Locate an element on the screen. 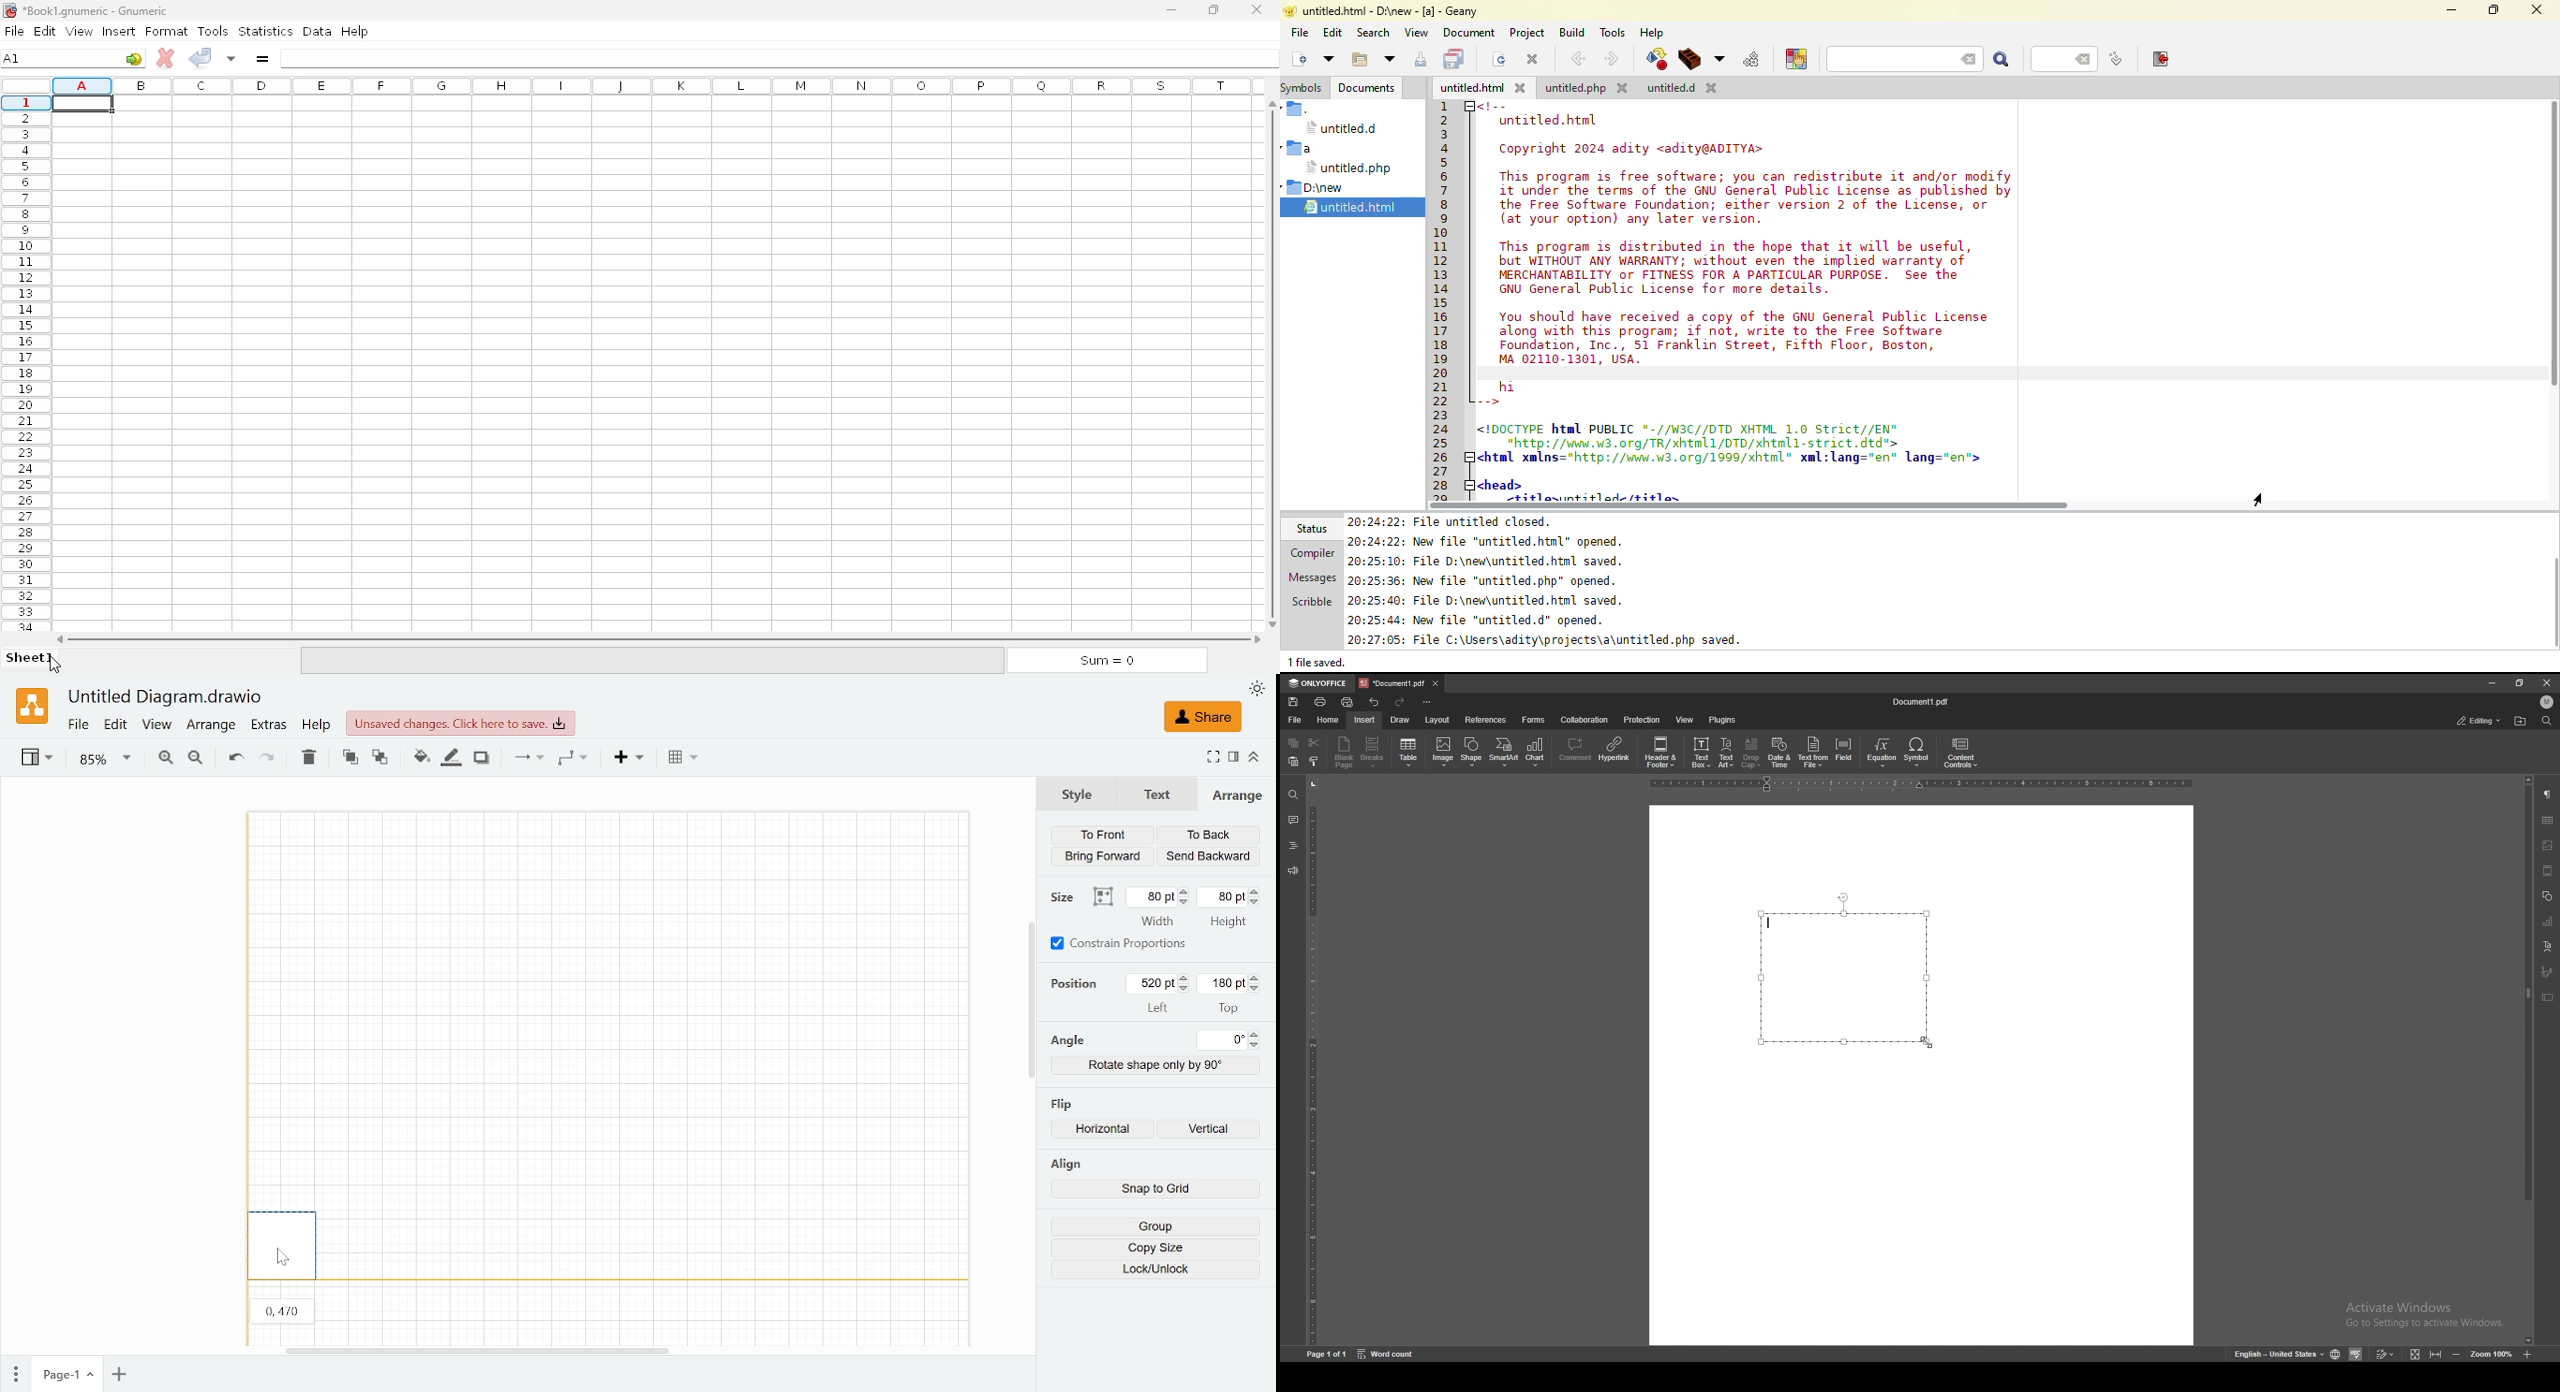 The width and height of the screenshot is (2576, 1400). go-to is located at coordinates (134, 58).